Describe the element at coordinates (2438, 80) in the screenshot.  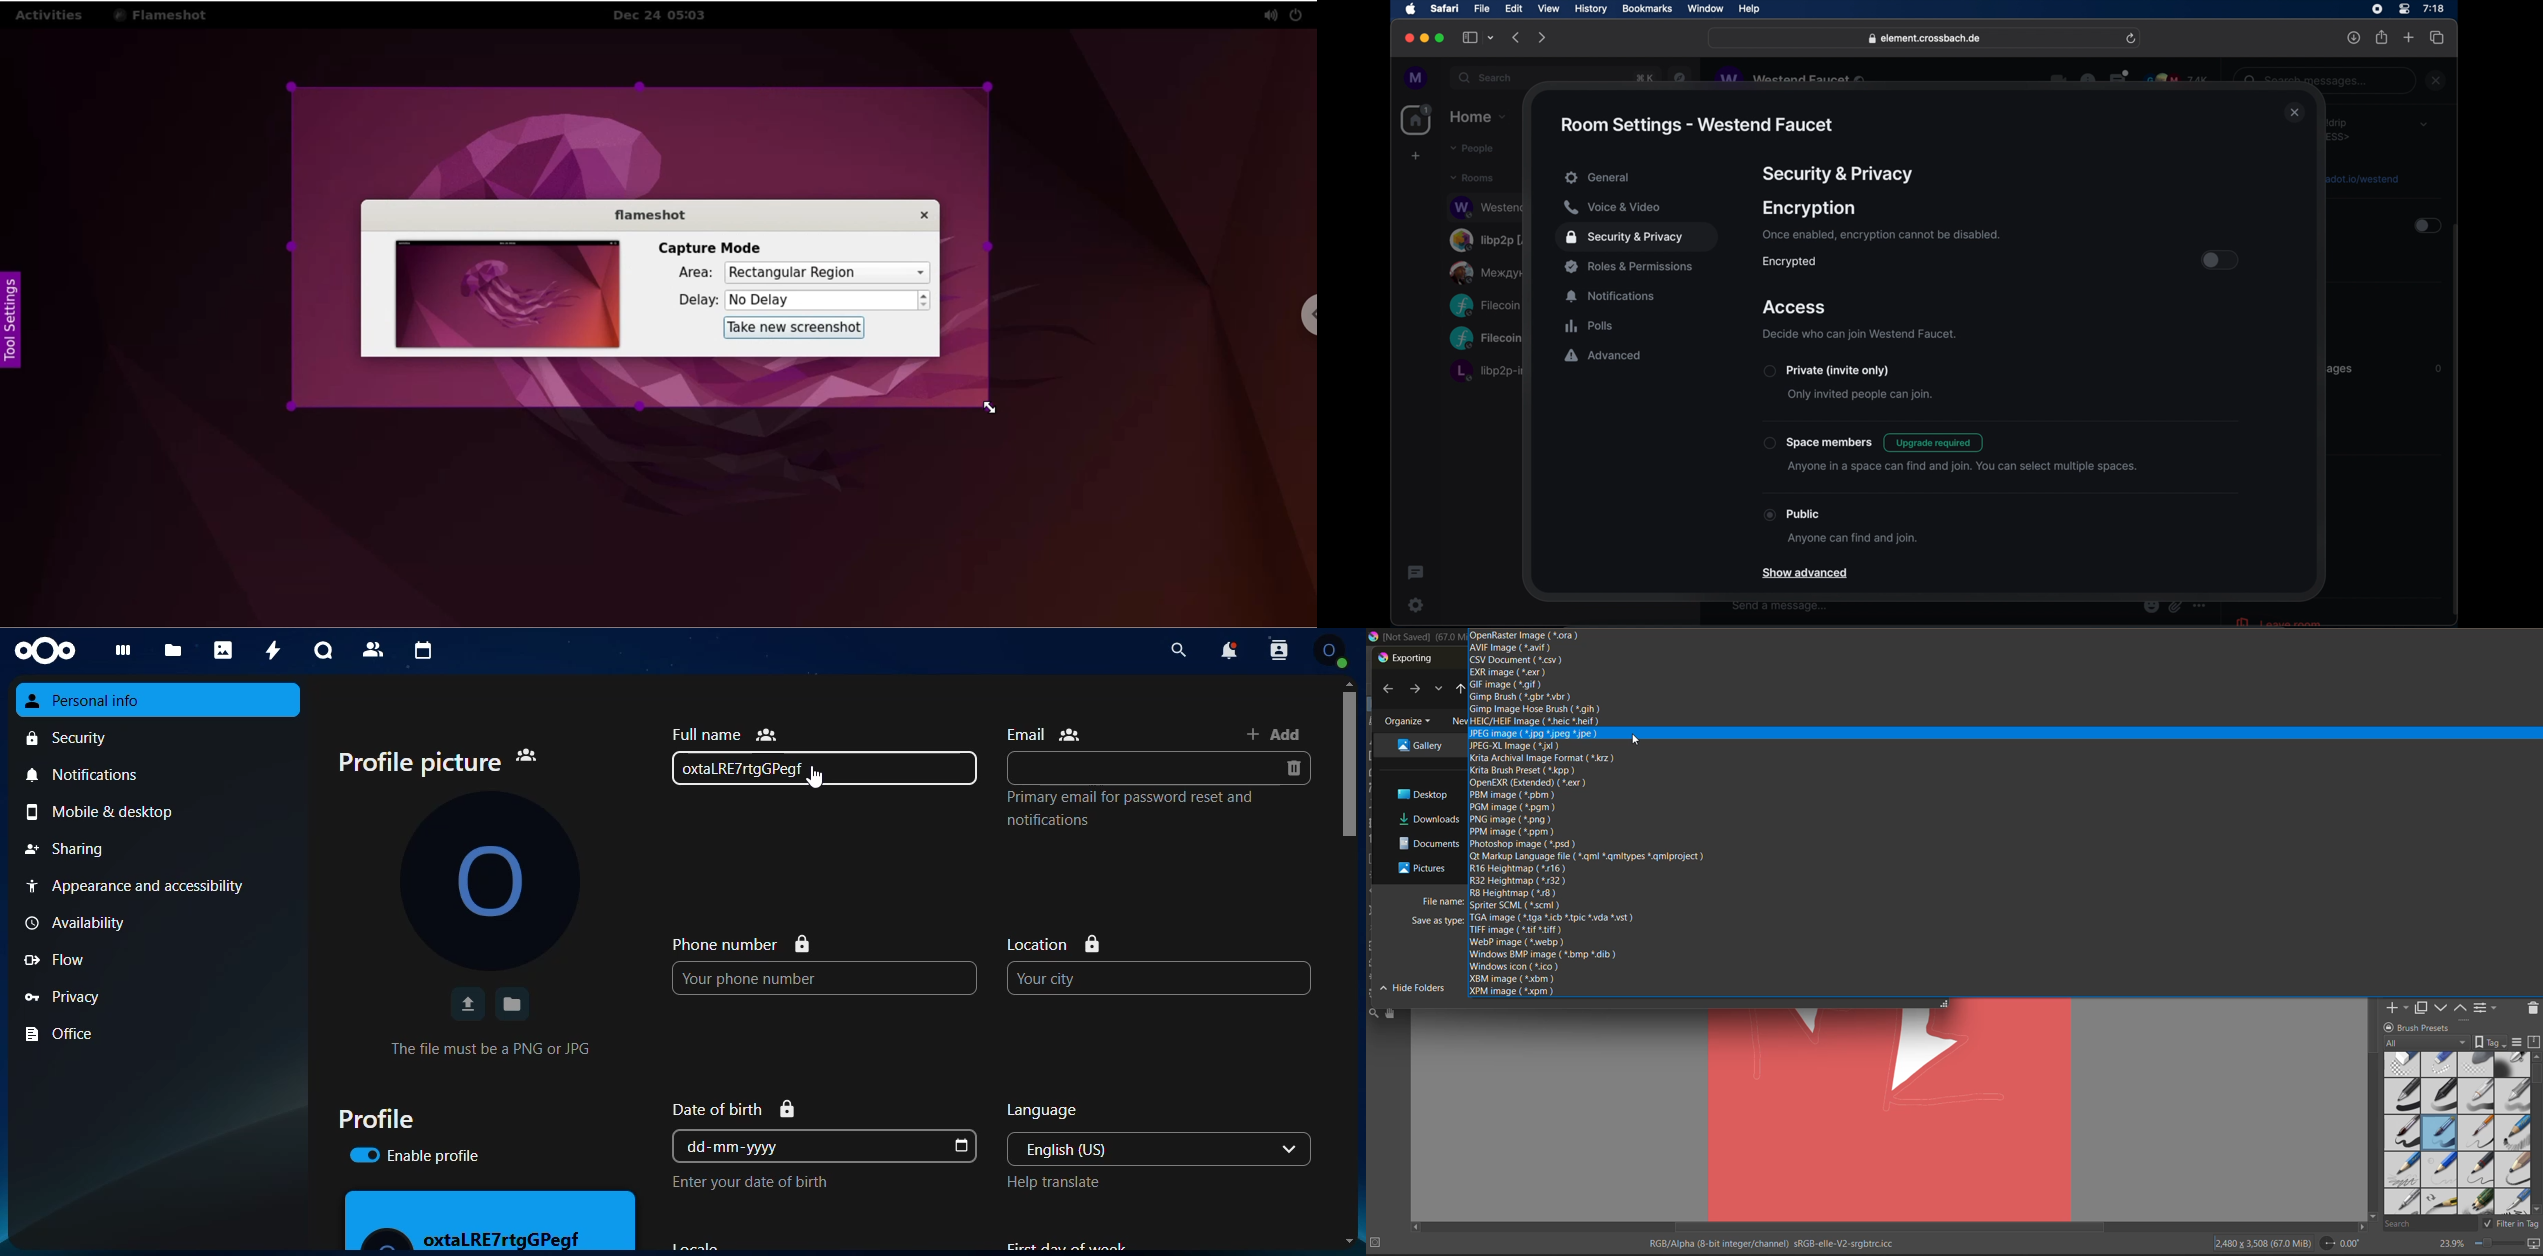
I see `close` at that location.